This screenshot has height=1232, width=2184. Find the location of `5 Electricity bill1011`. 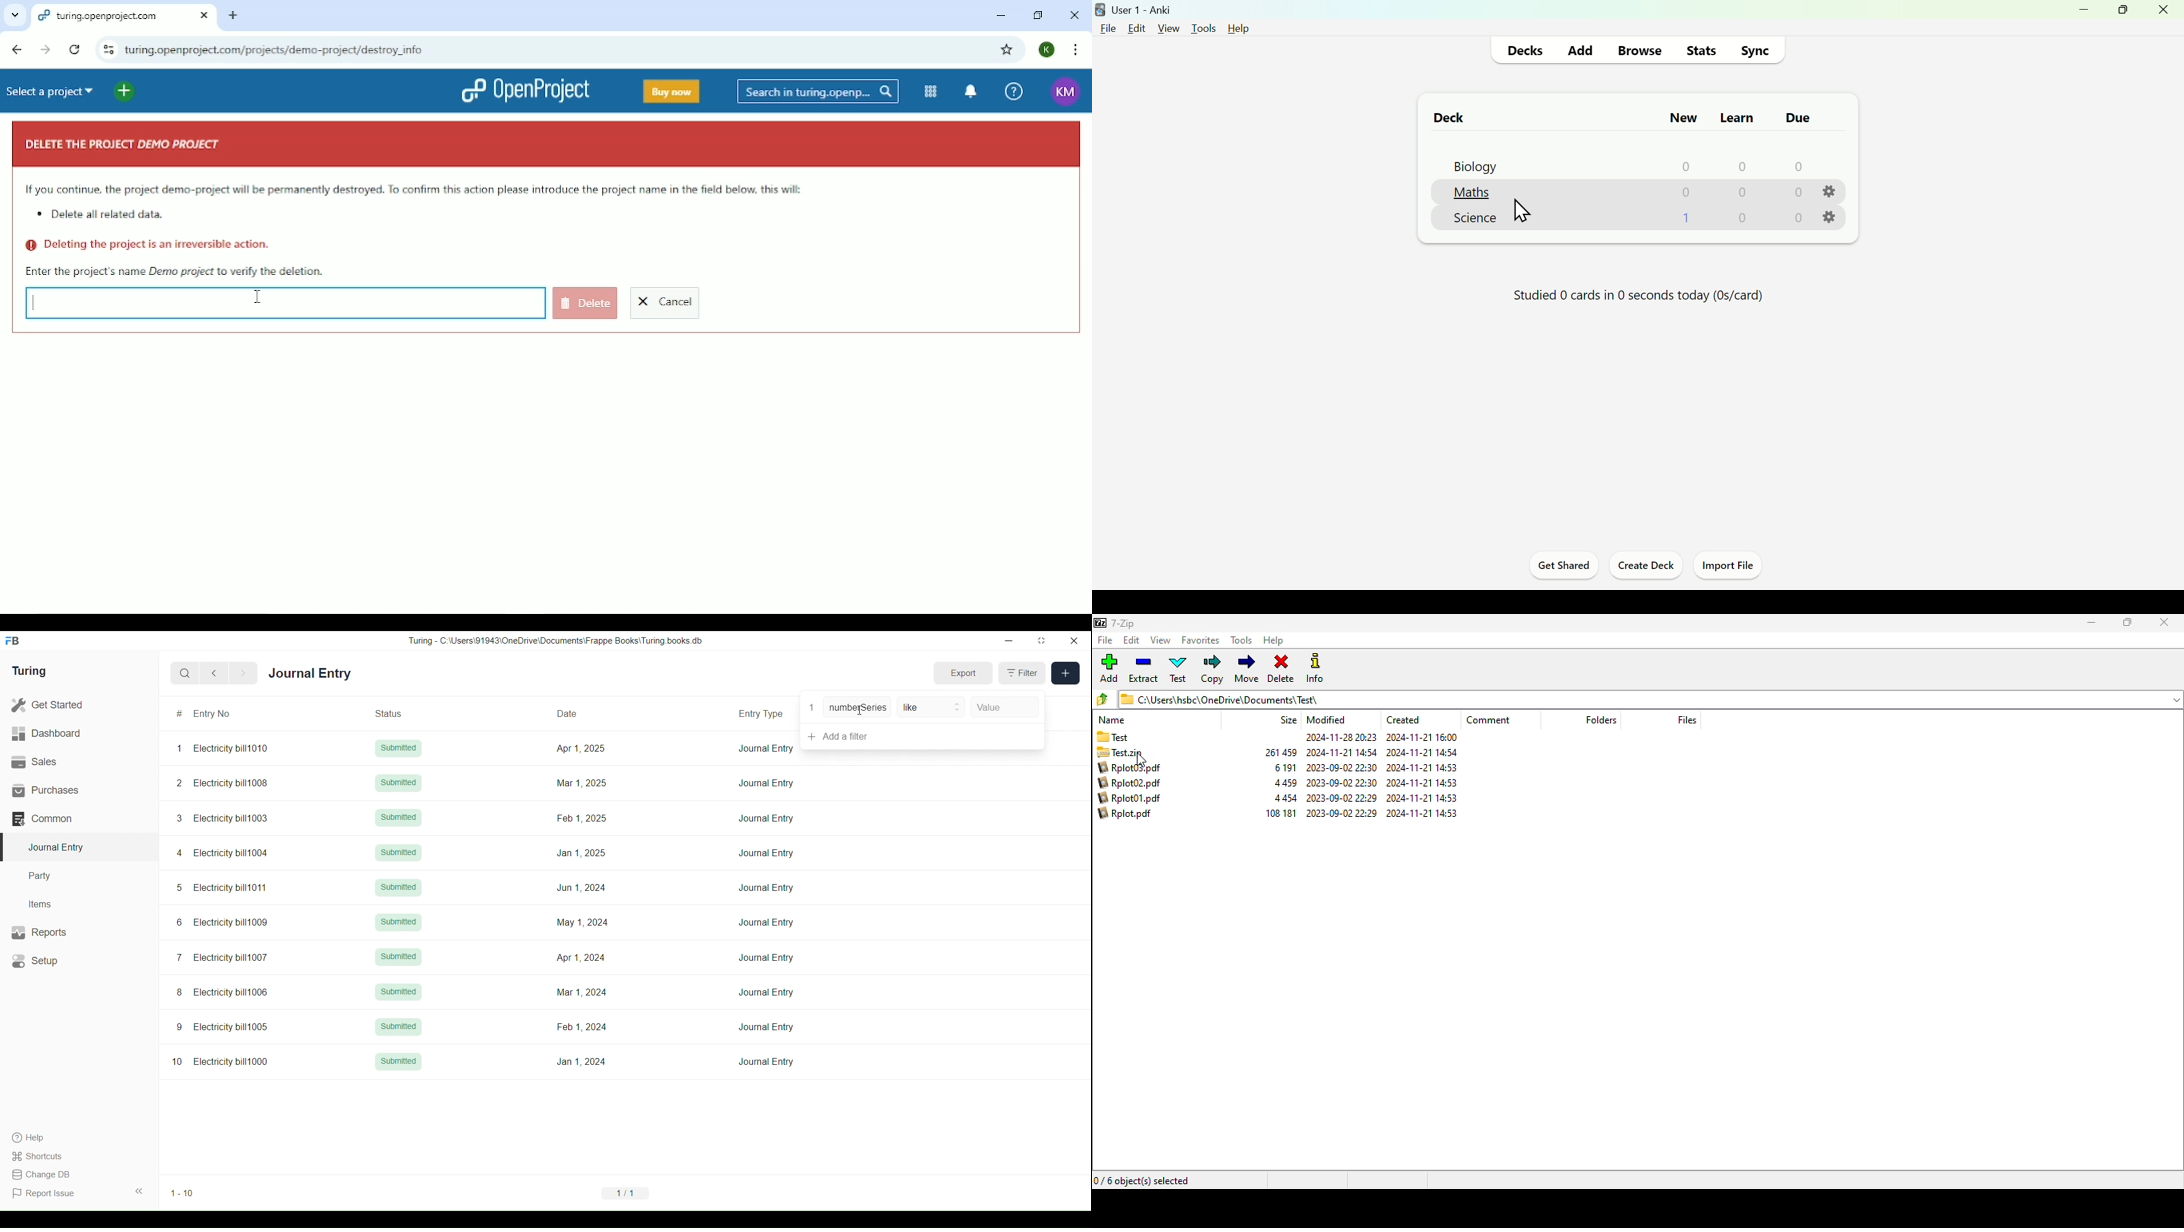

5 Electricity bill1011 is located at coordinates (221, 888).